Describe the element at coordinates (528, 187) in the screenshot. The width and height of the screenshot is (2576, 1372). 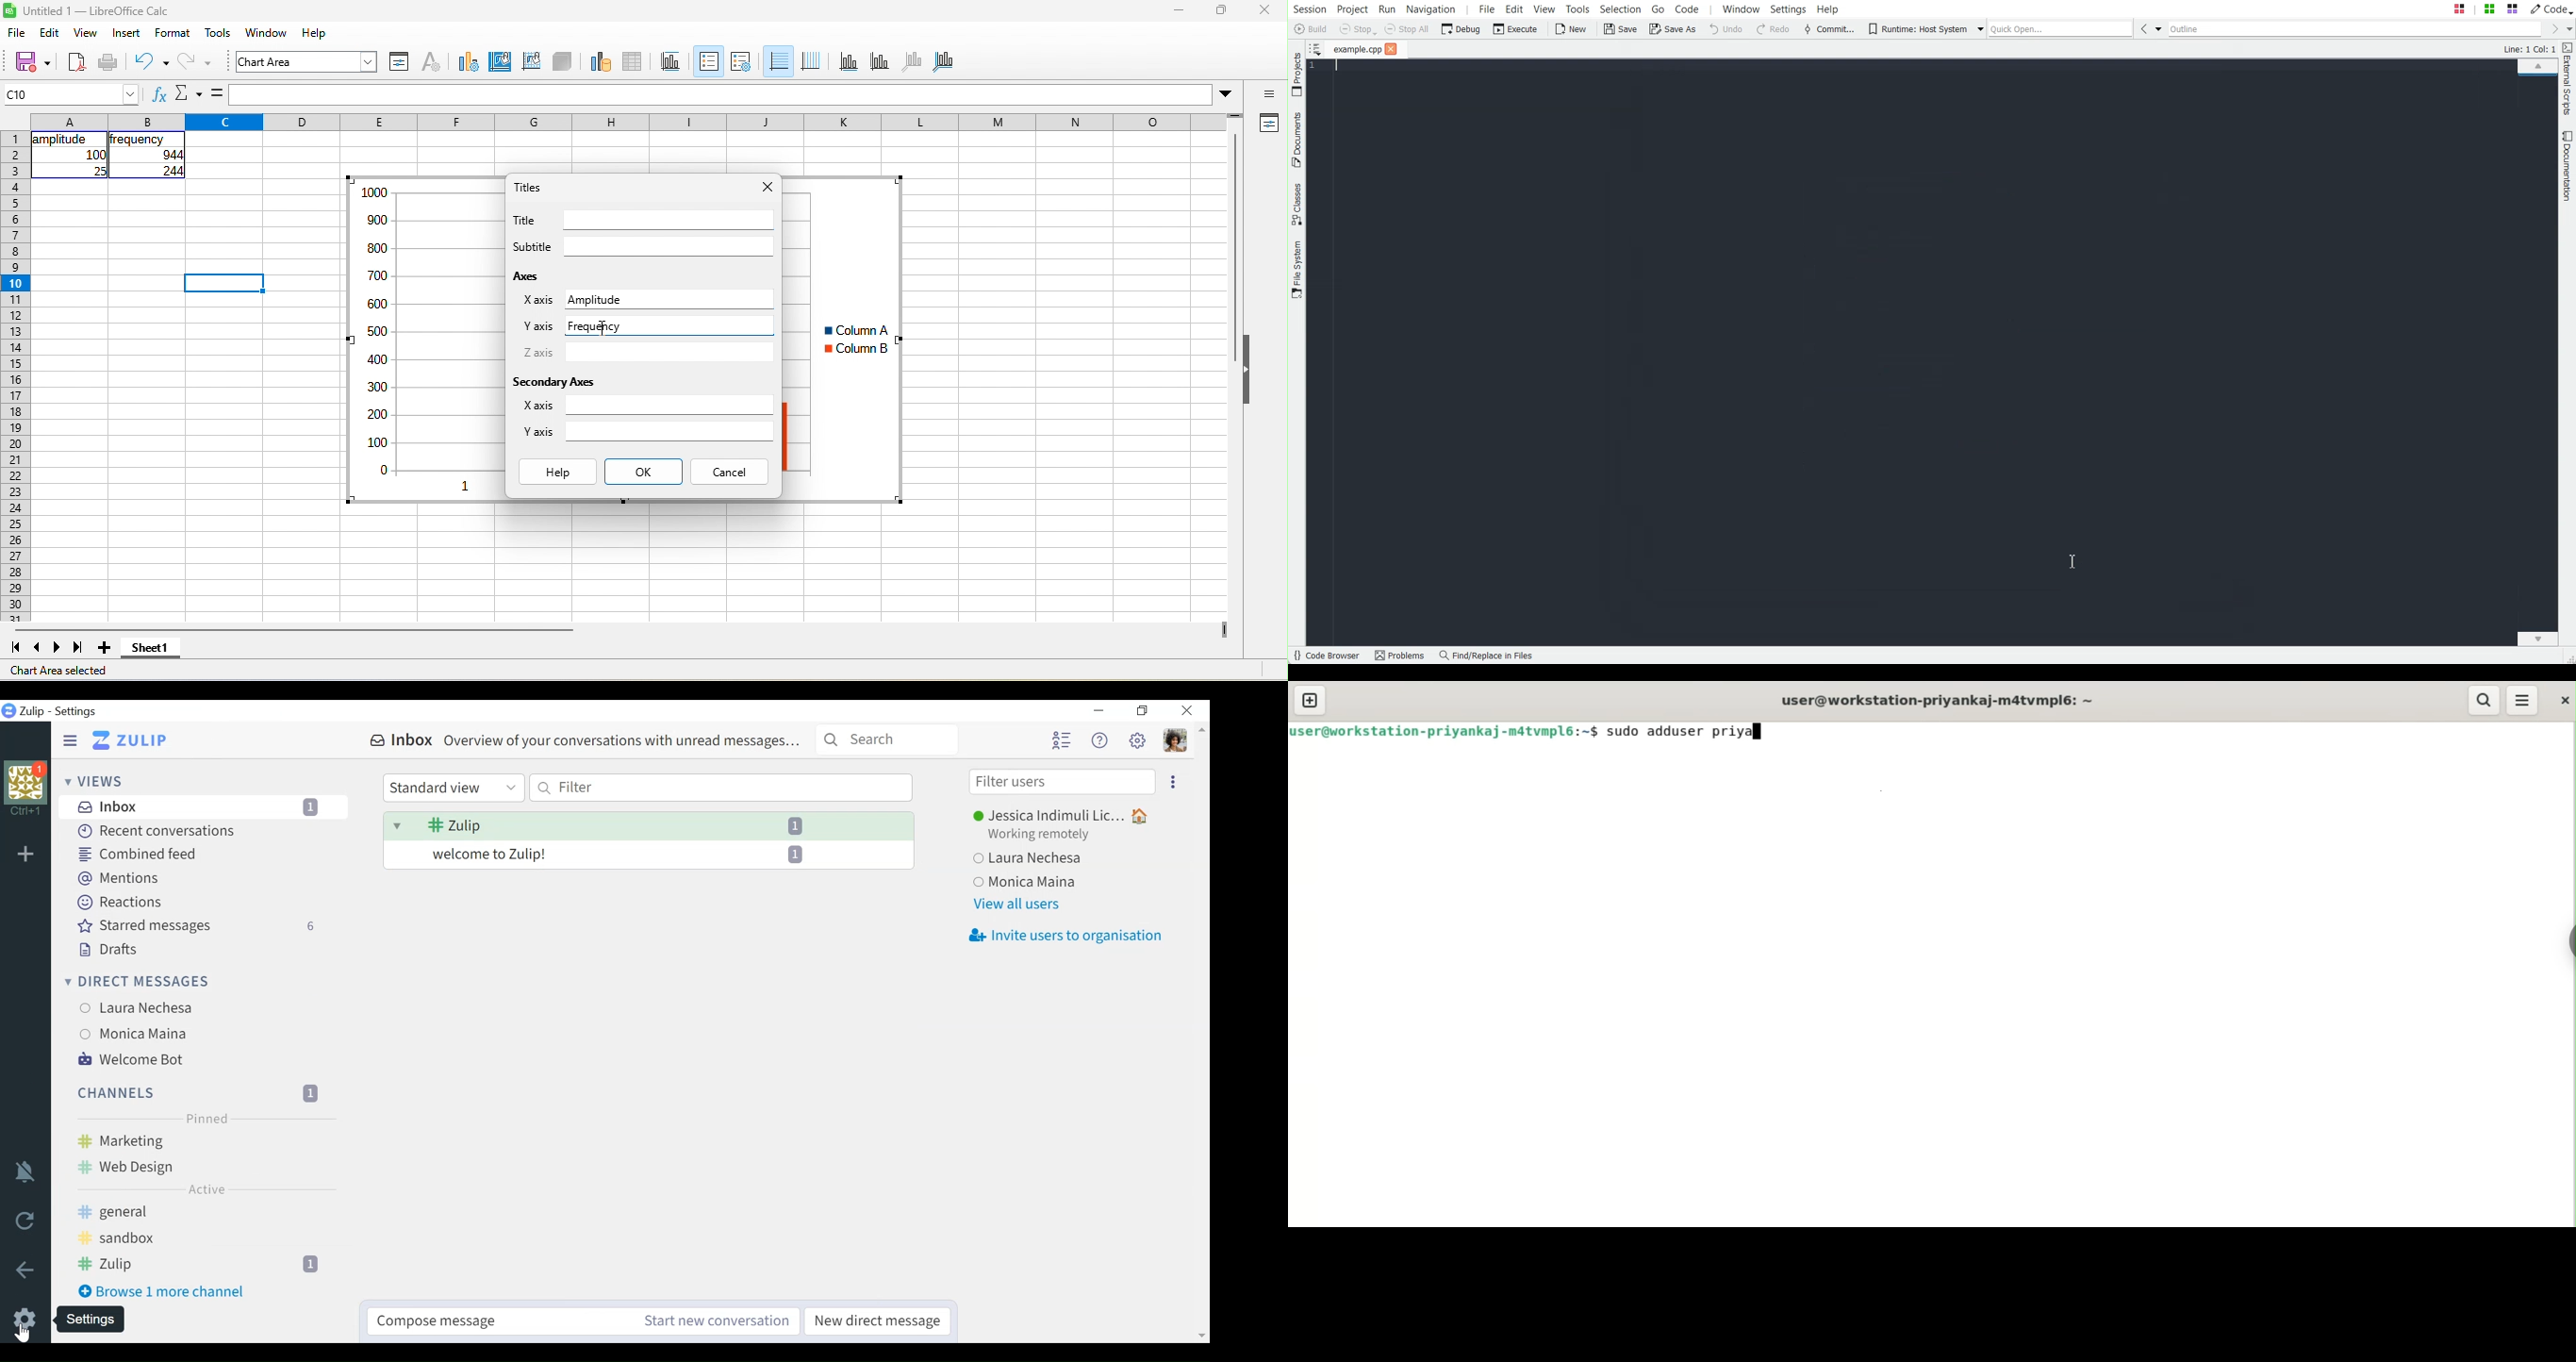
I see `titles` at that location.